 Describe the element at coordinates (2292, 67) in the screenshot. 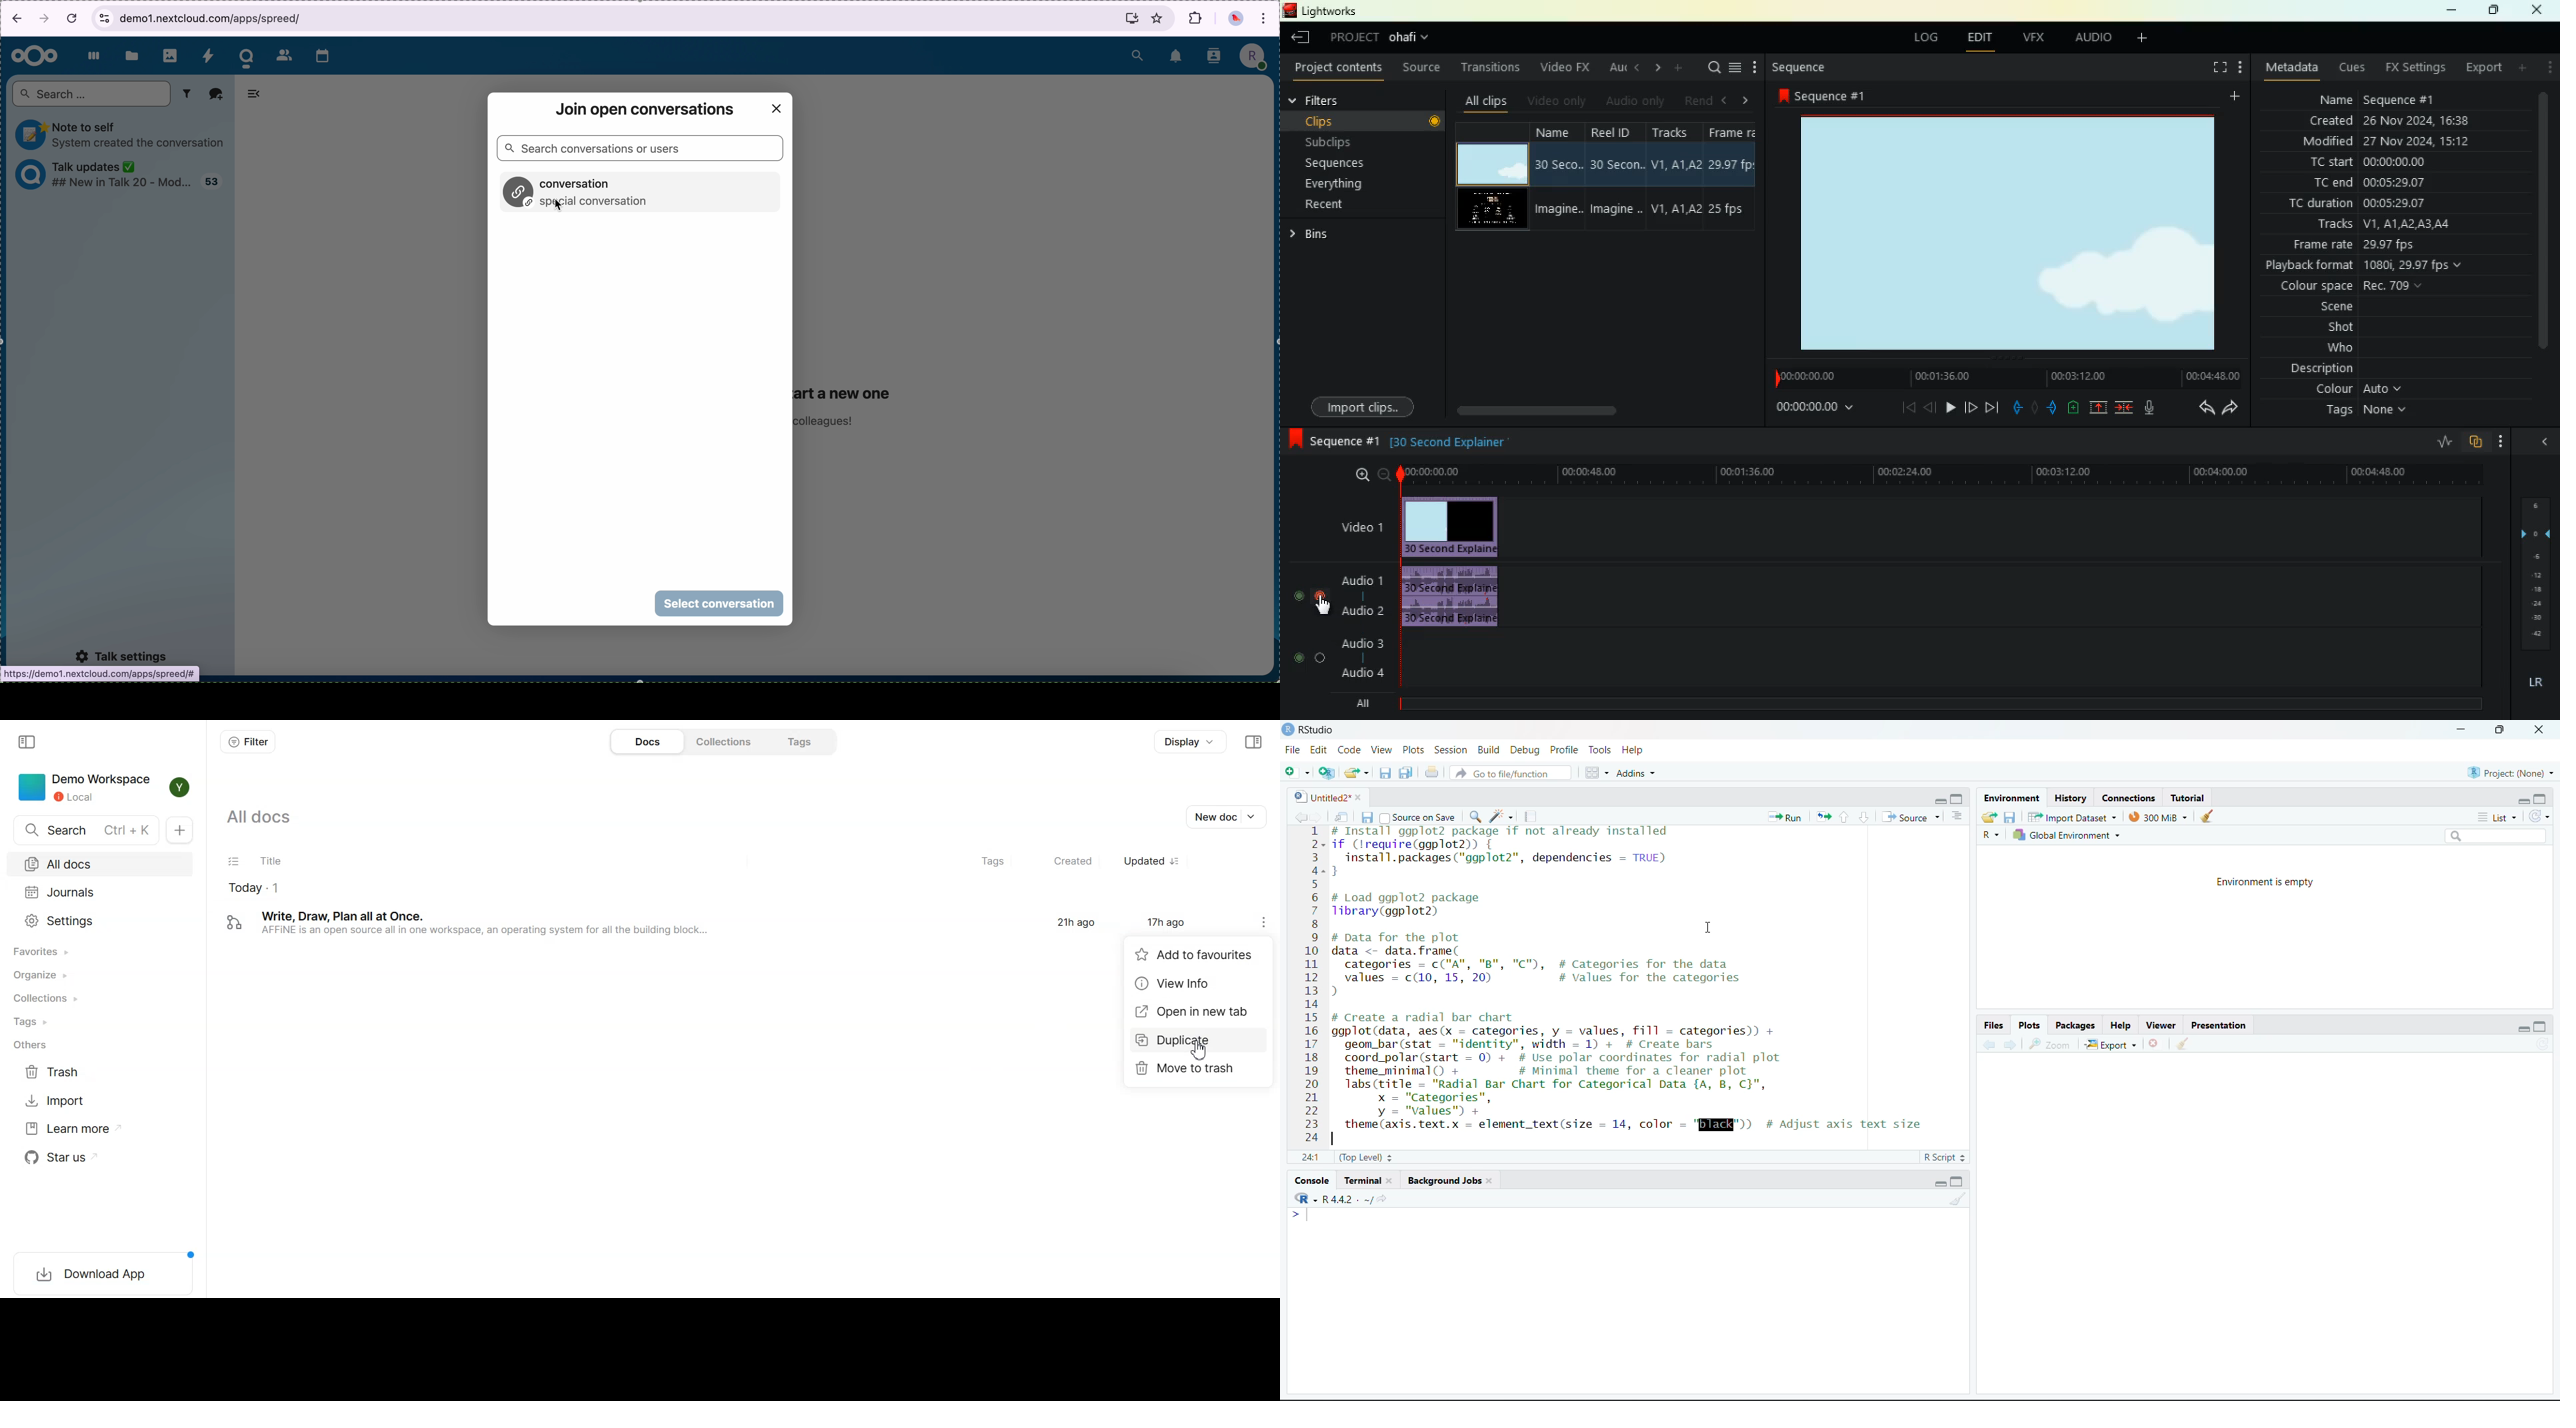

I see `metadata` at that location.